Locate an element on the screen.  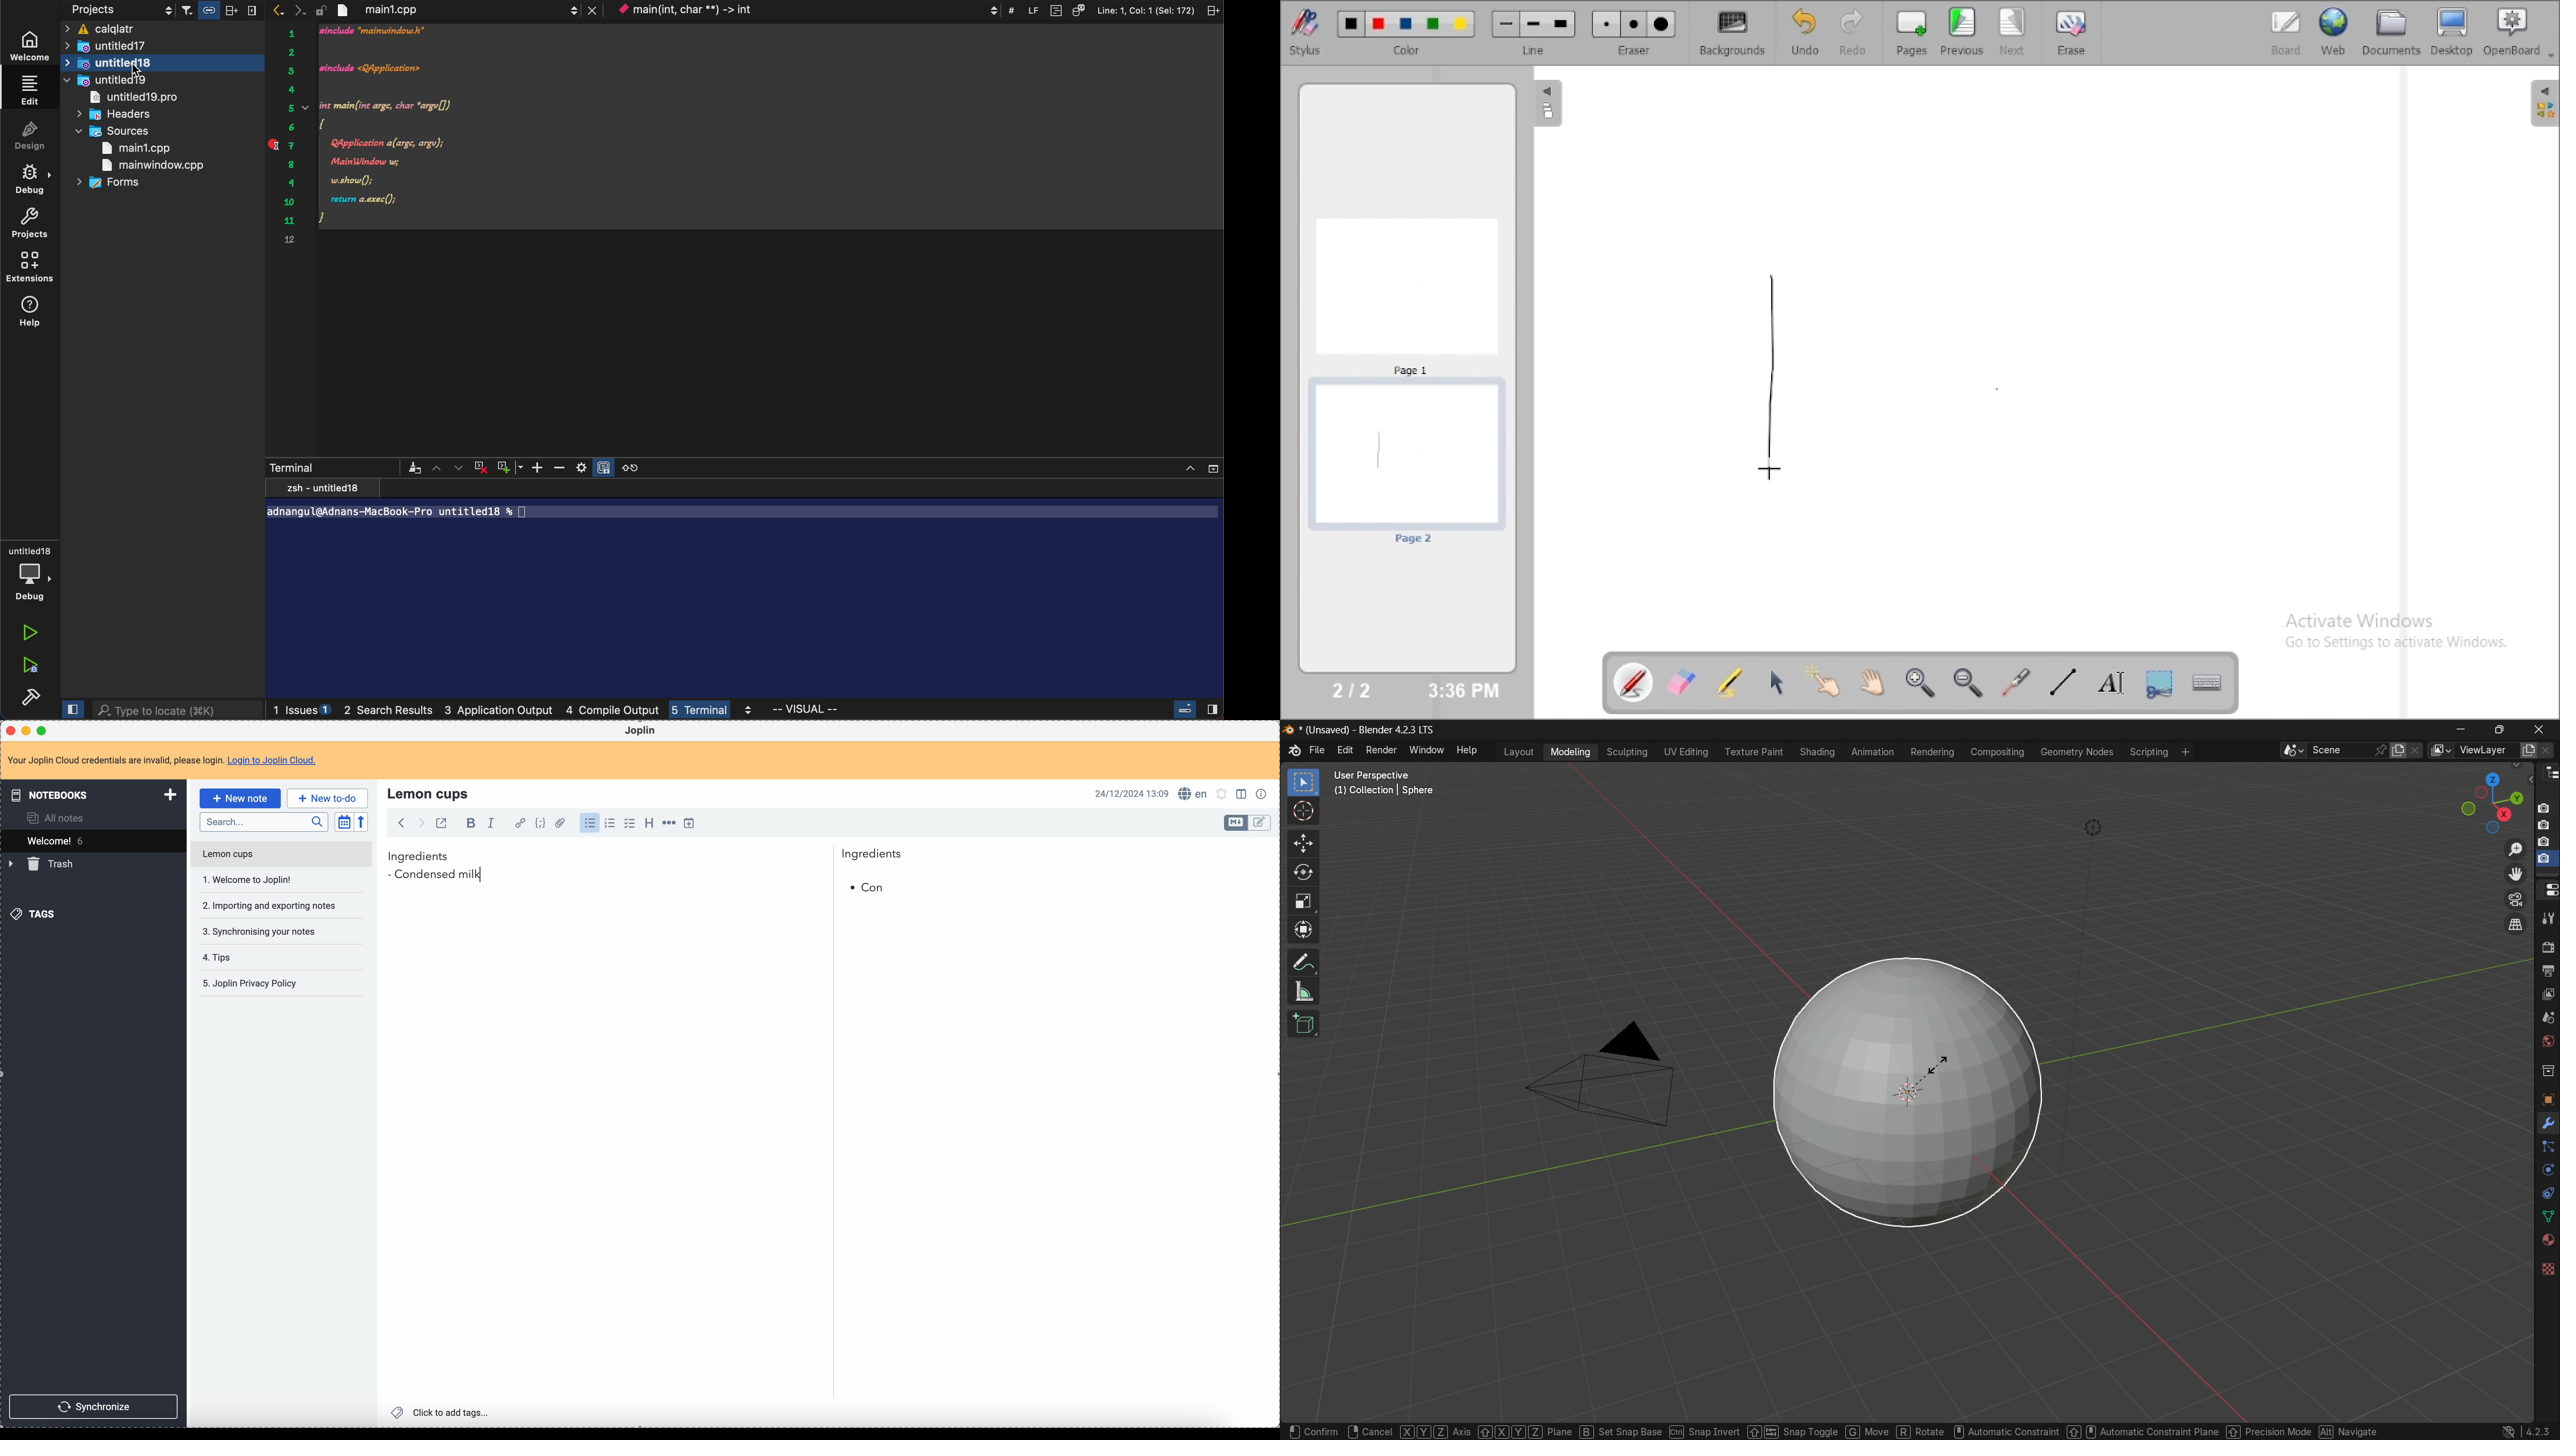
toggle edit layout is located at coordinates (1243, 793).